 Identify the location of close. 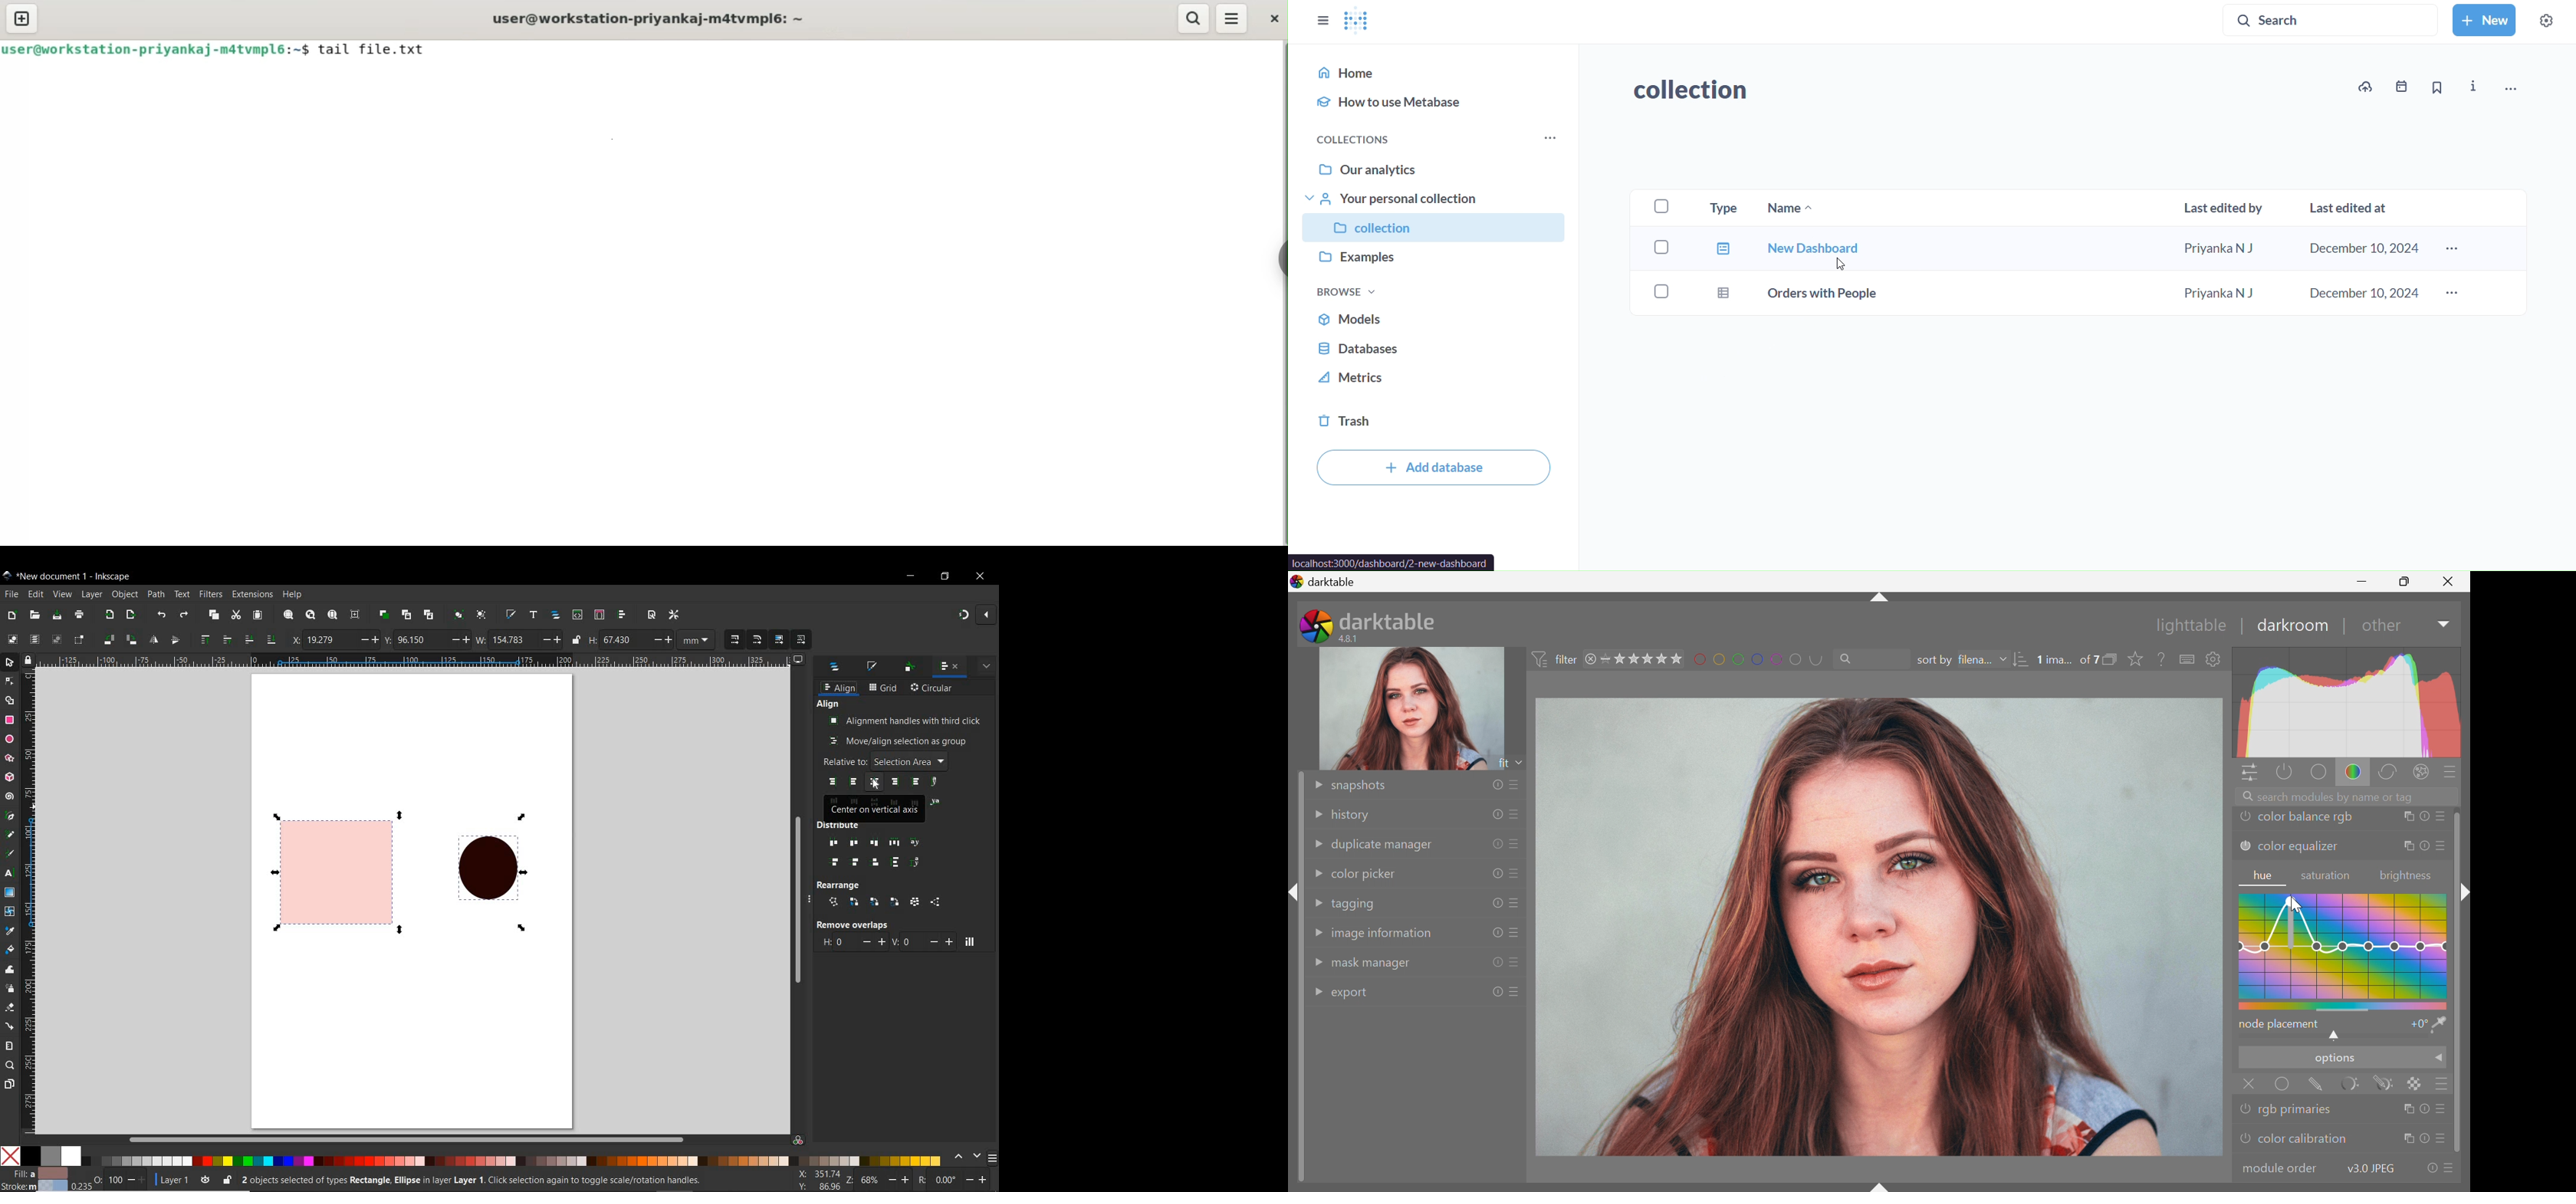
(979, 577).